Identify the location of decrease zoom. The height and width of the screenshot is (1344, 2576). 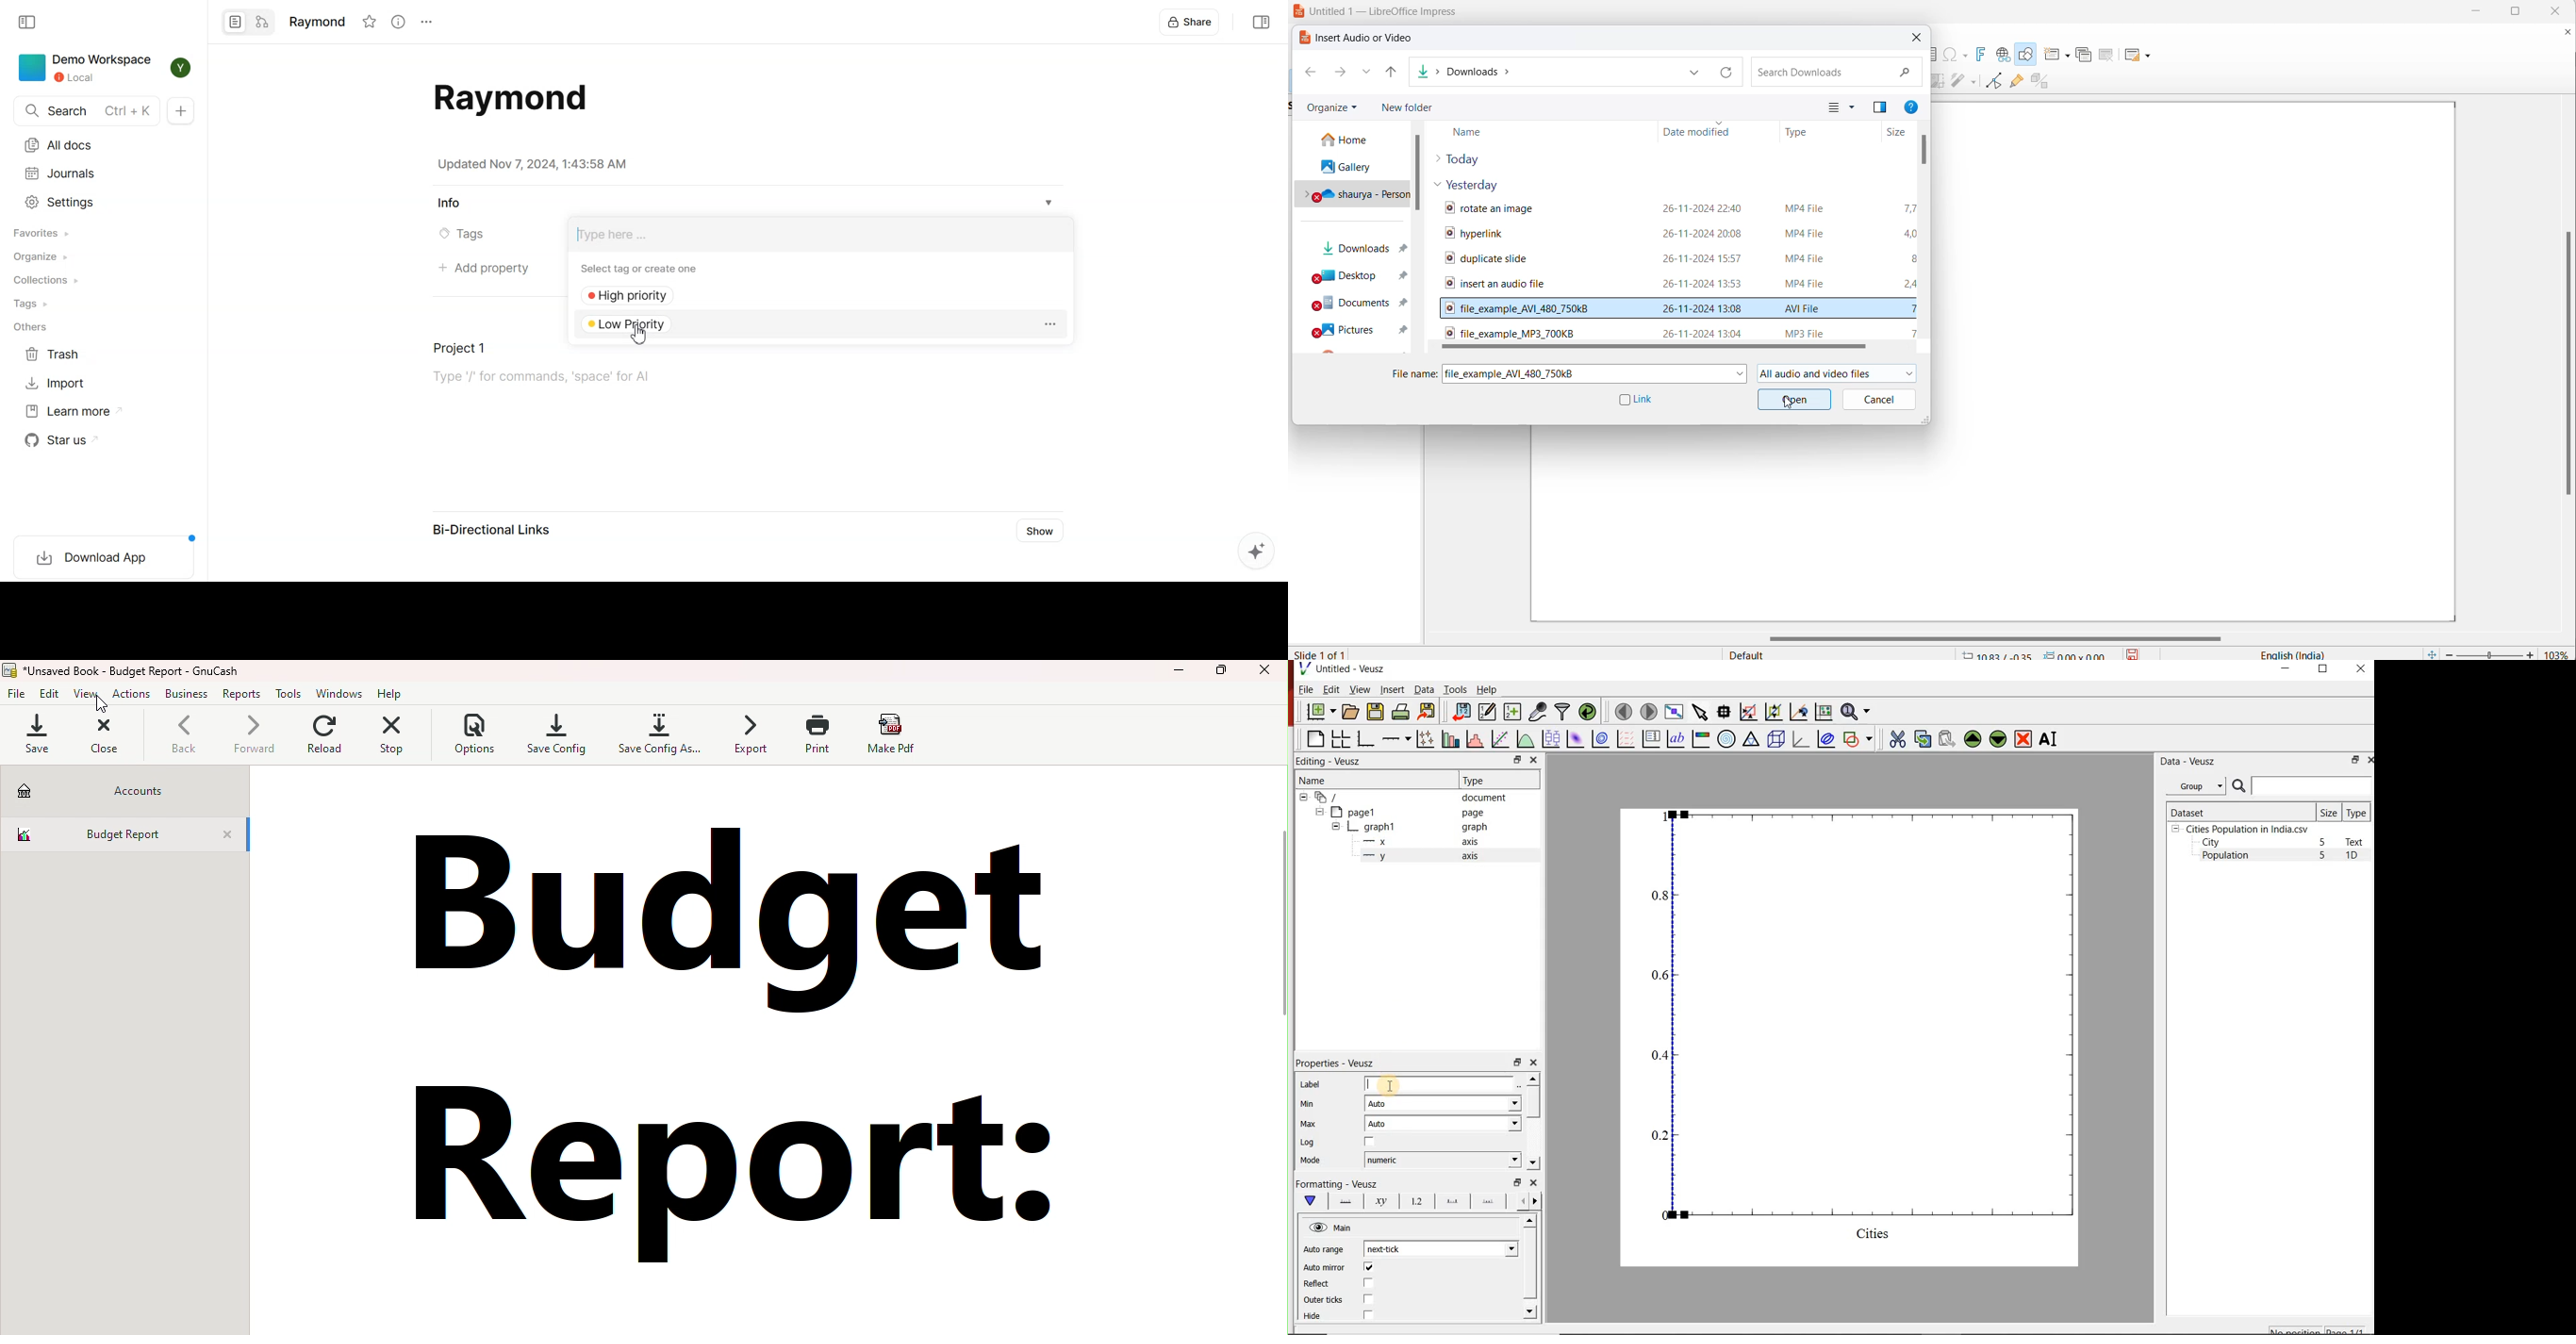
(2448, 653).